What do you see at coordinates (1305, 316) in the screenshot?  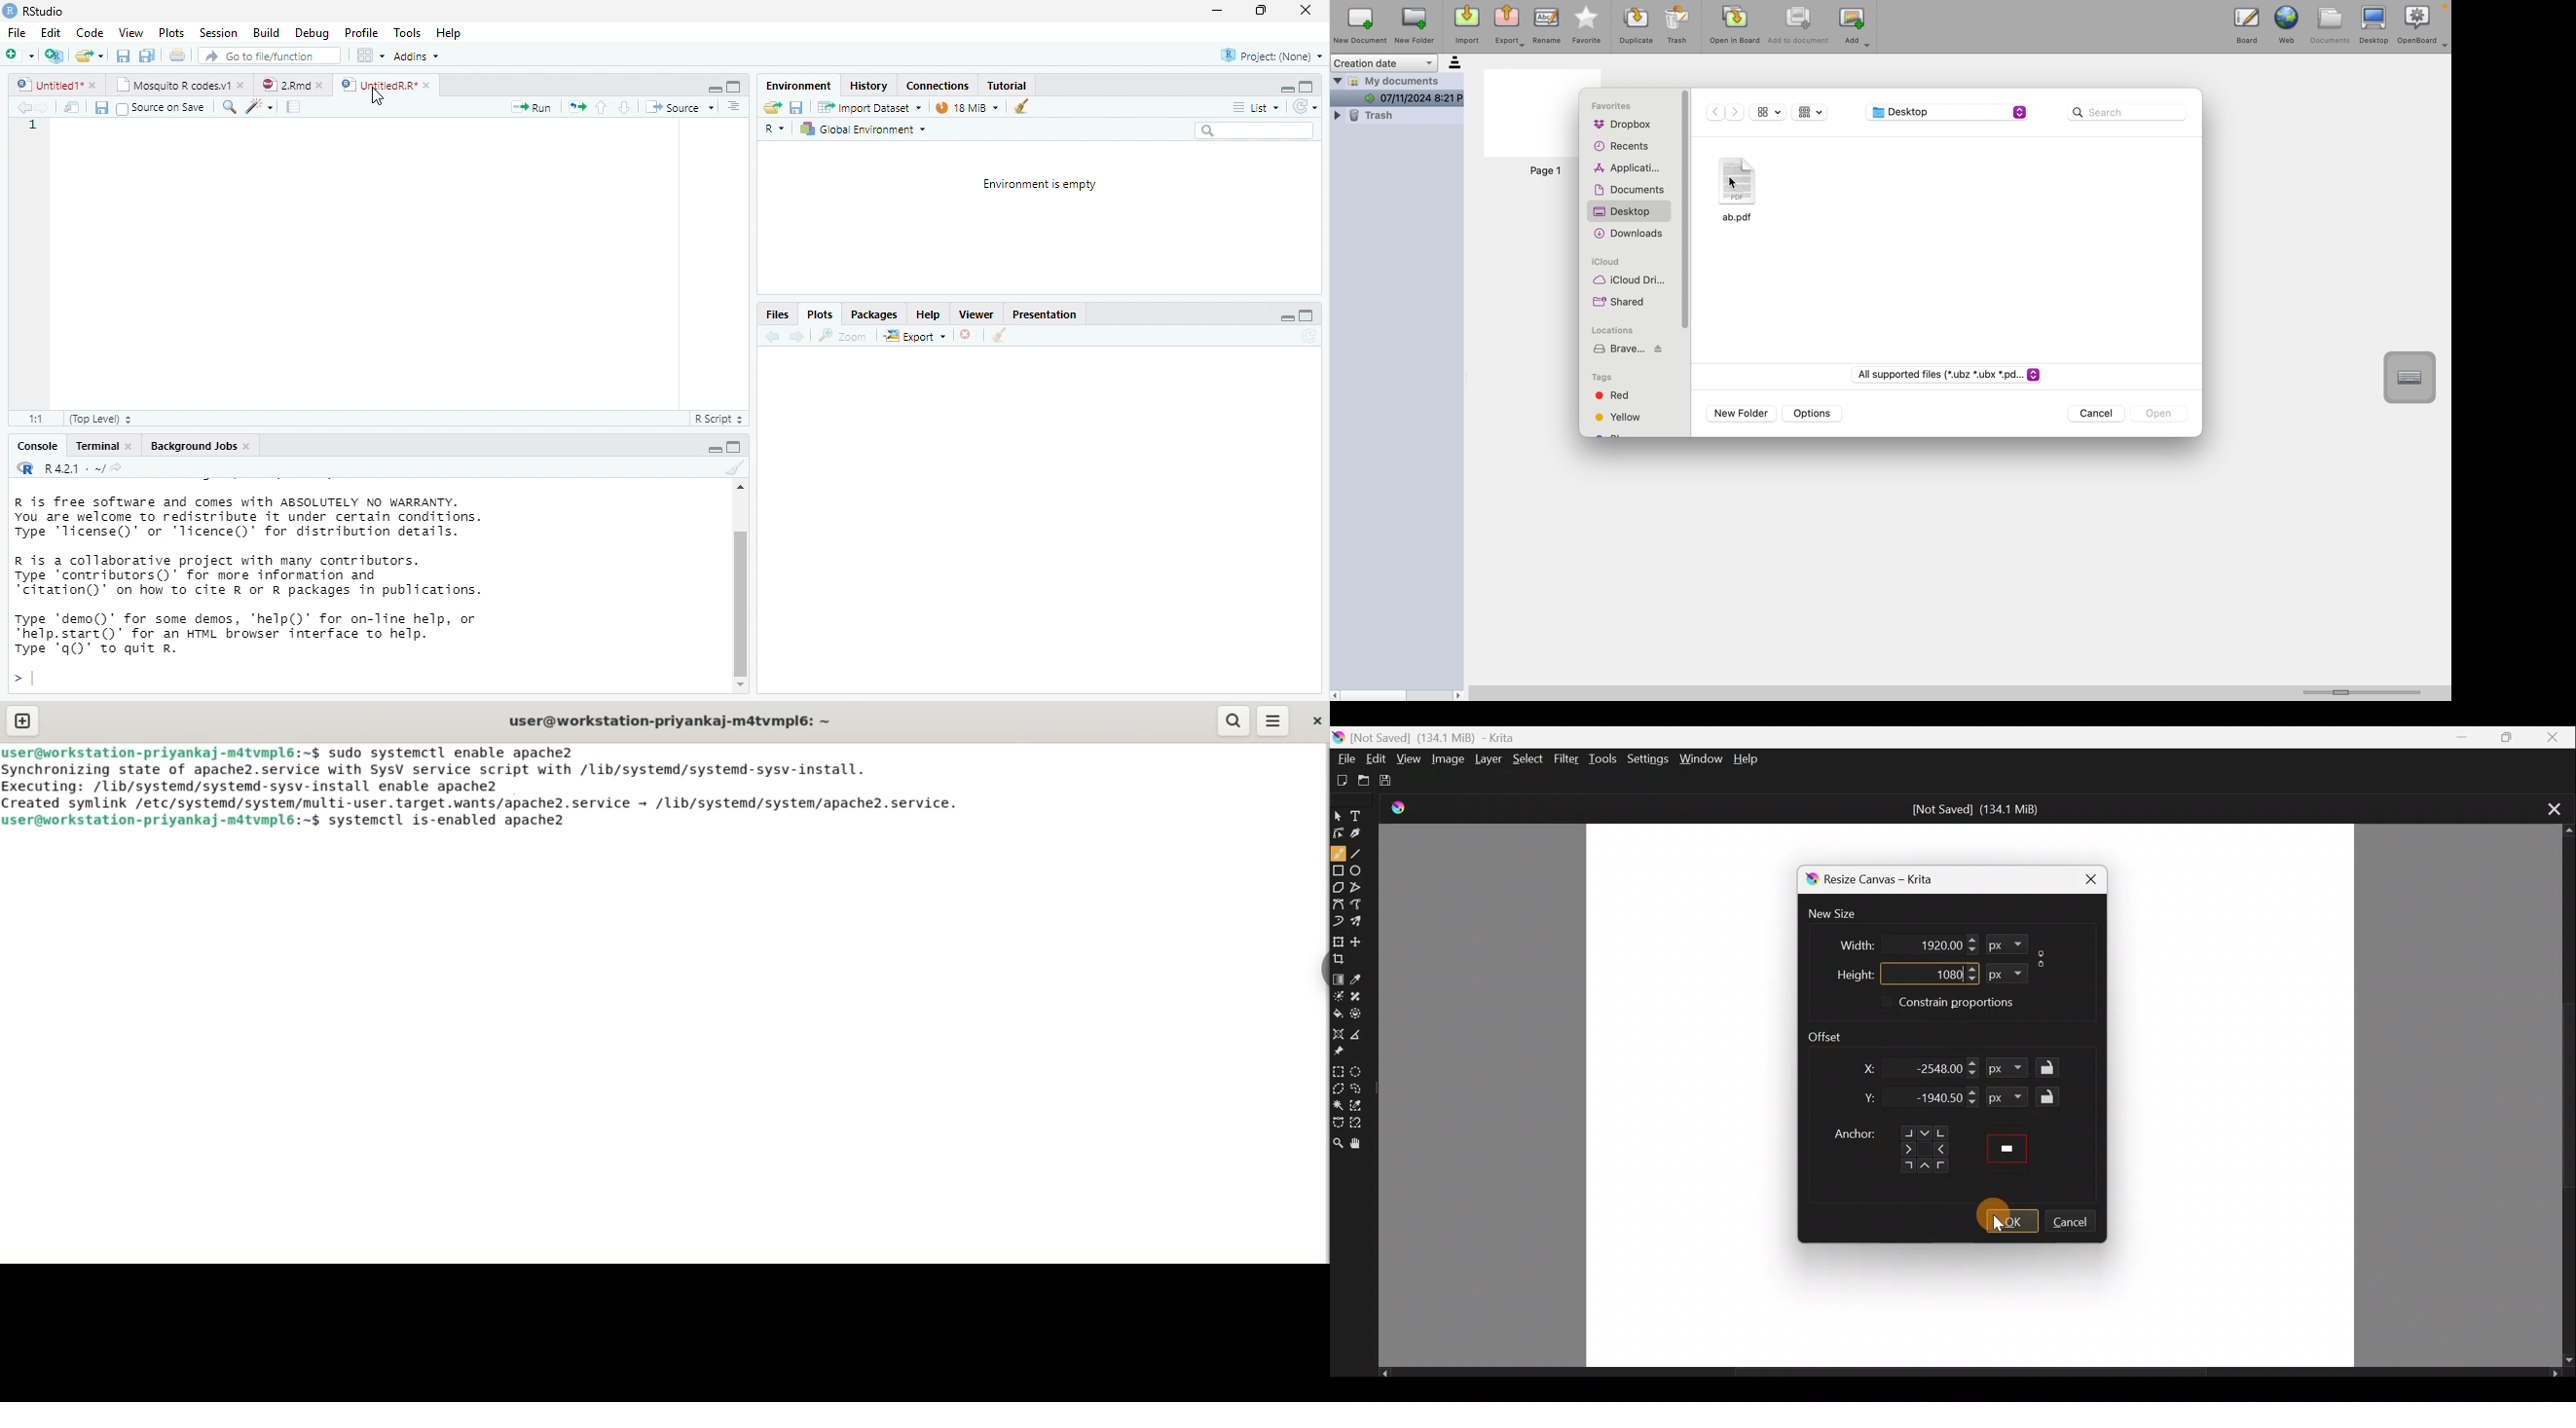 I see `maximize` at bounding box center [1305, 316].